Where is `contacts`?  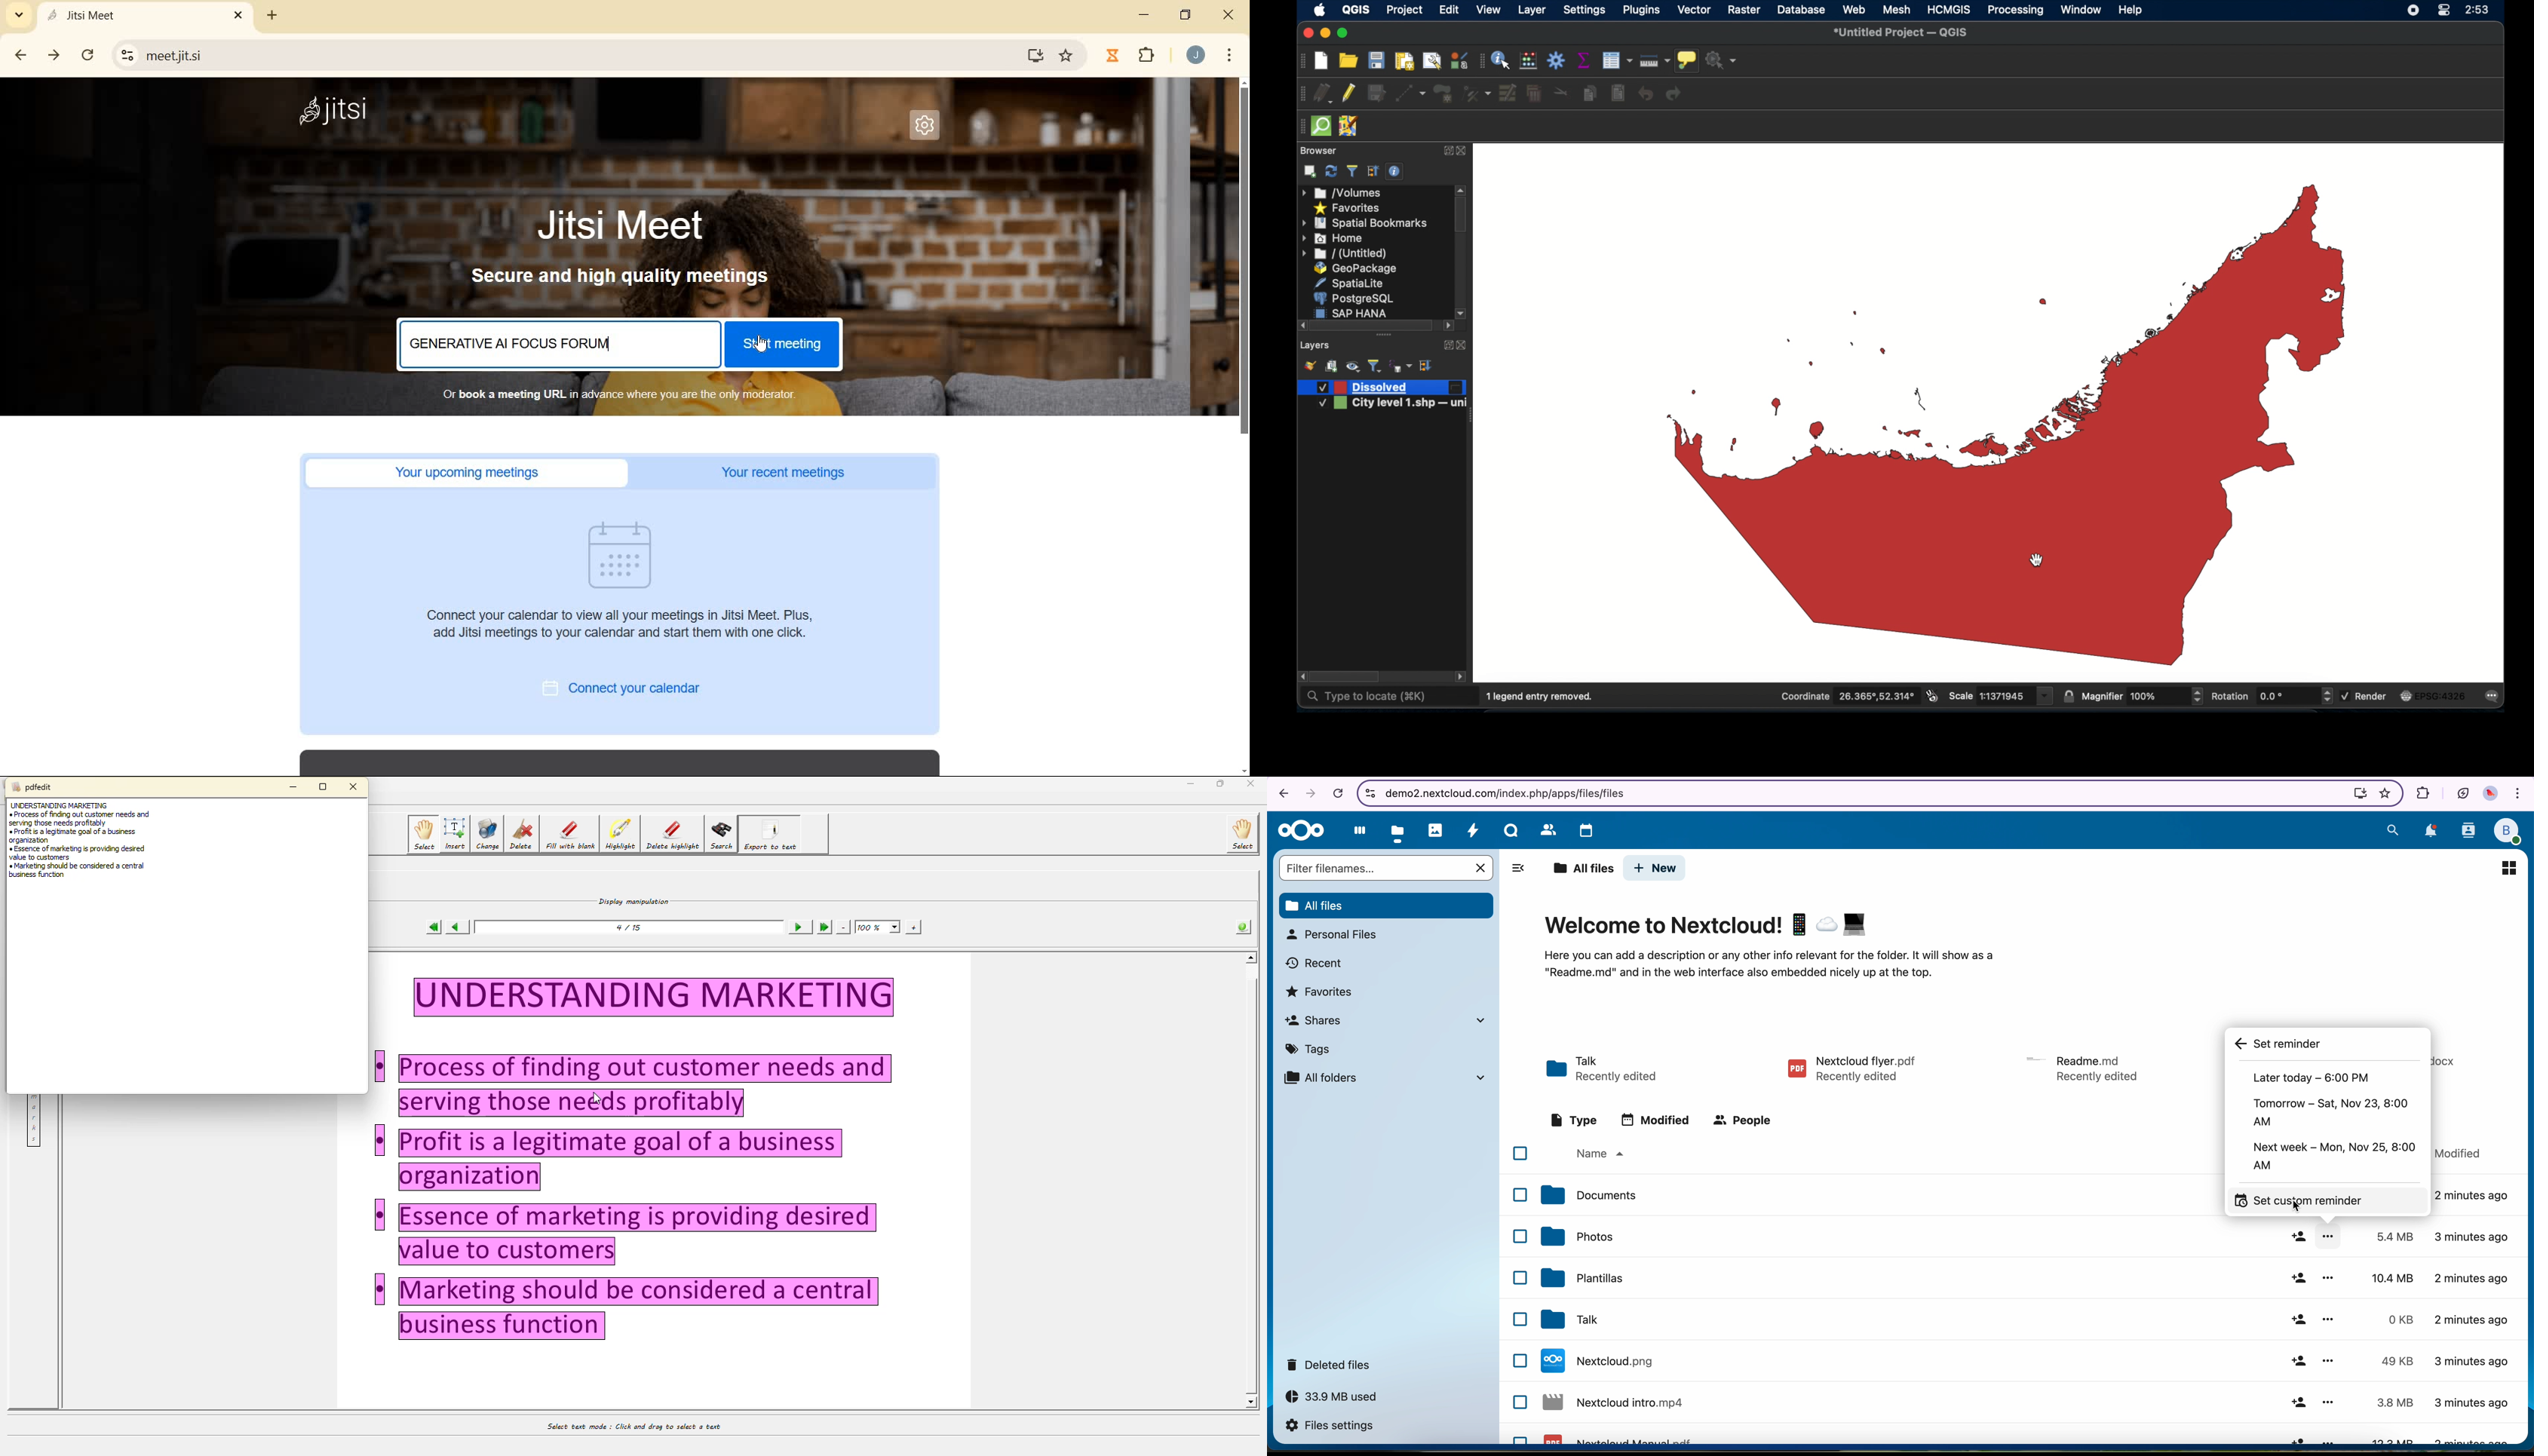
contacts is located at coordinates (1545, 829).